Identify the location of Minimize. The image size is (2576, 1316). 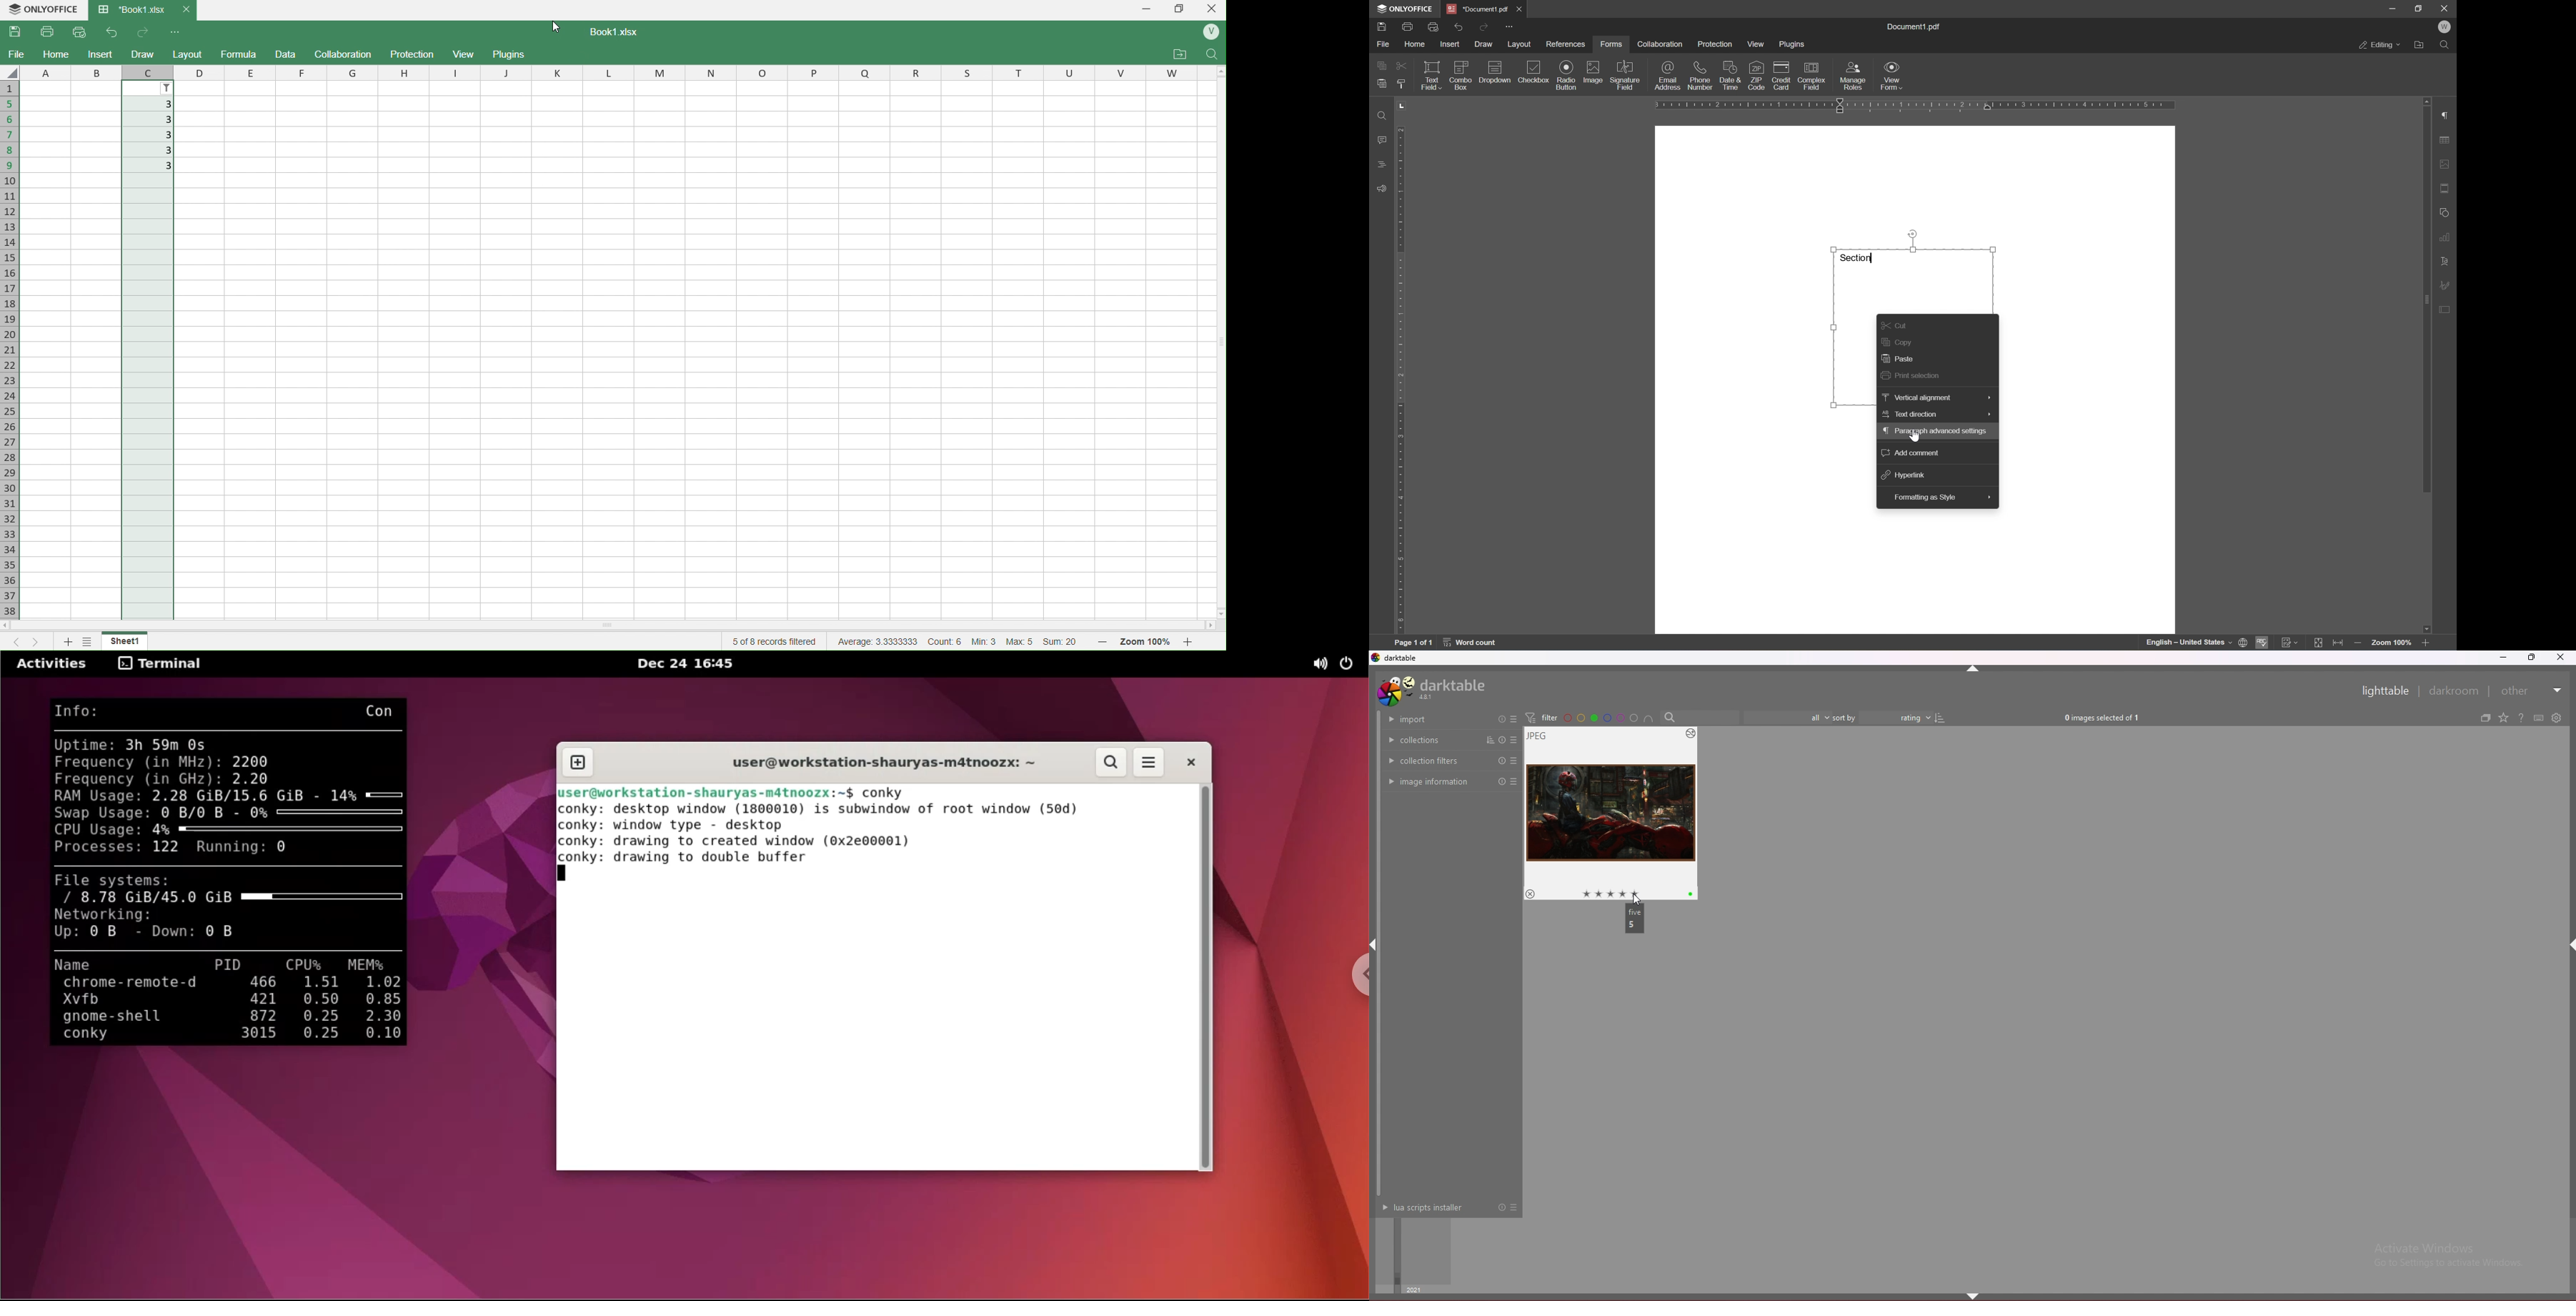
(1148, 9).